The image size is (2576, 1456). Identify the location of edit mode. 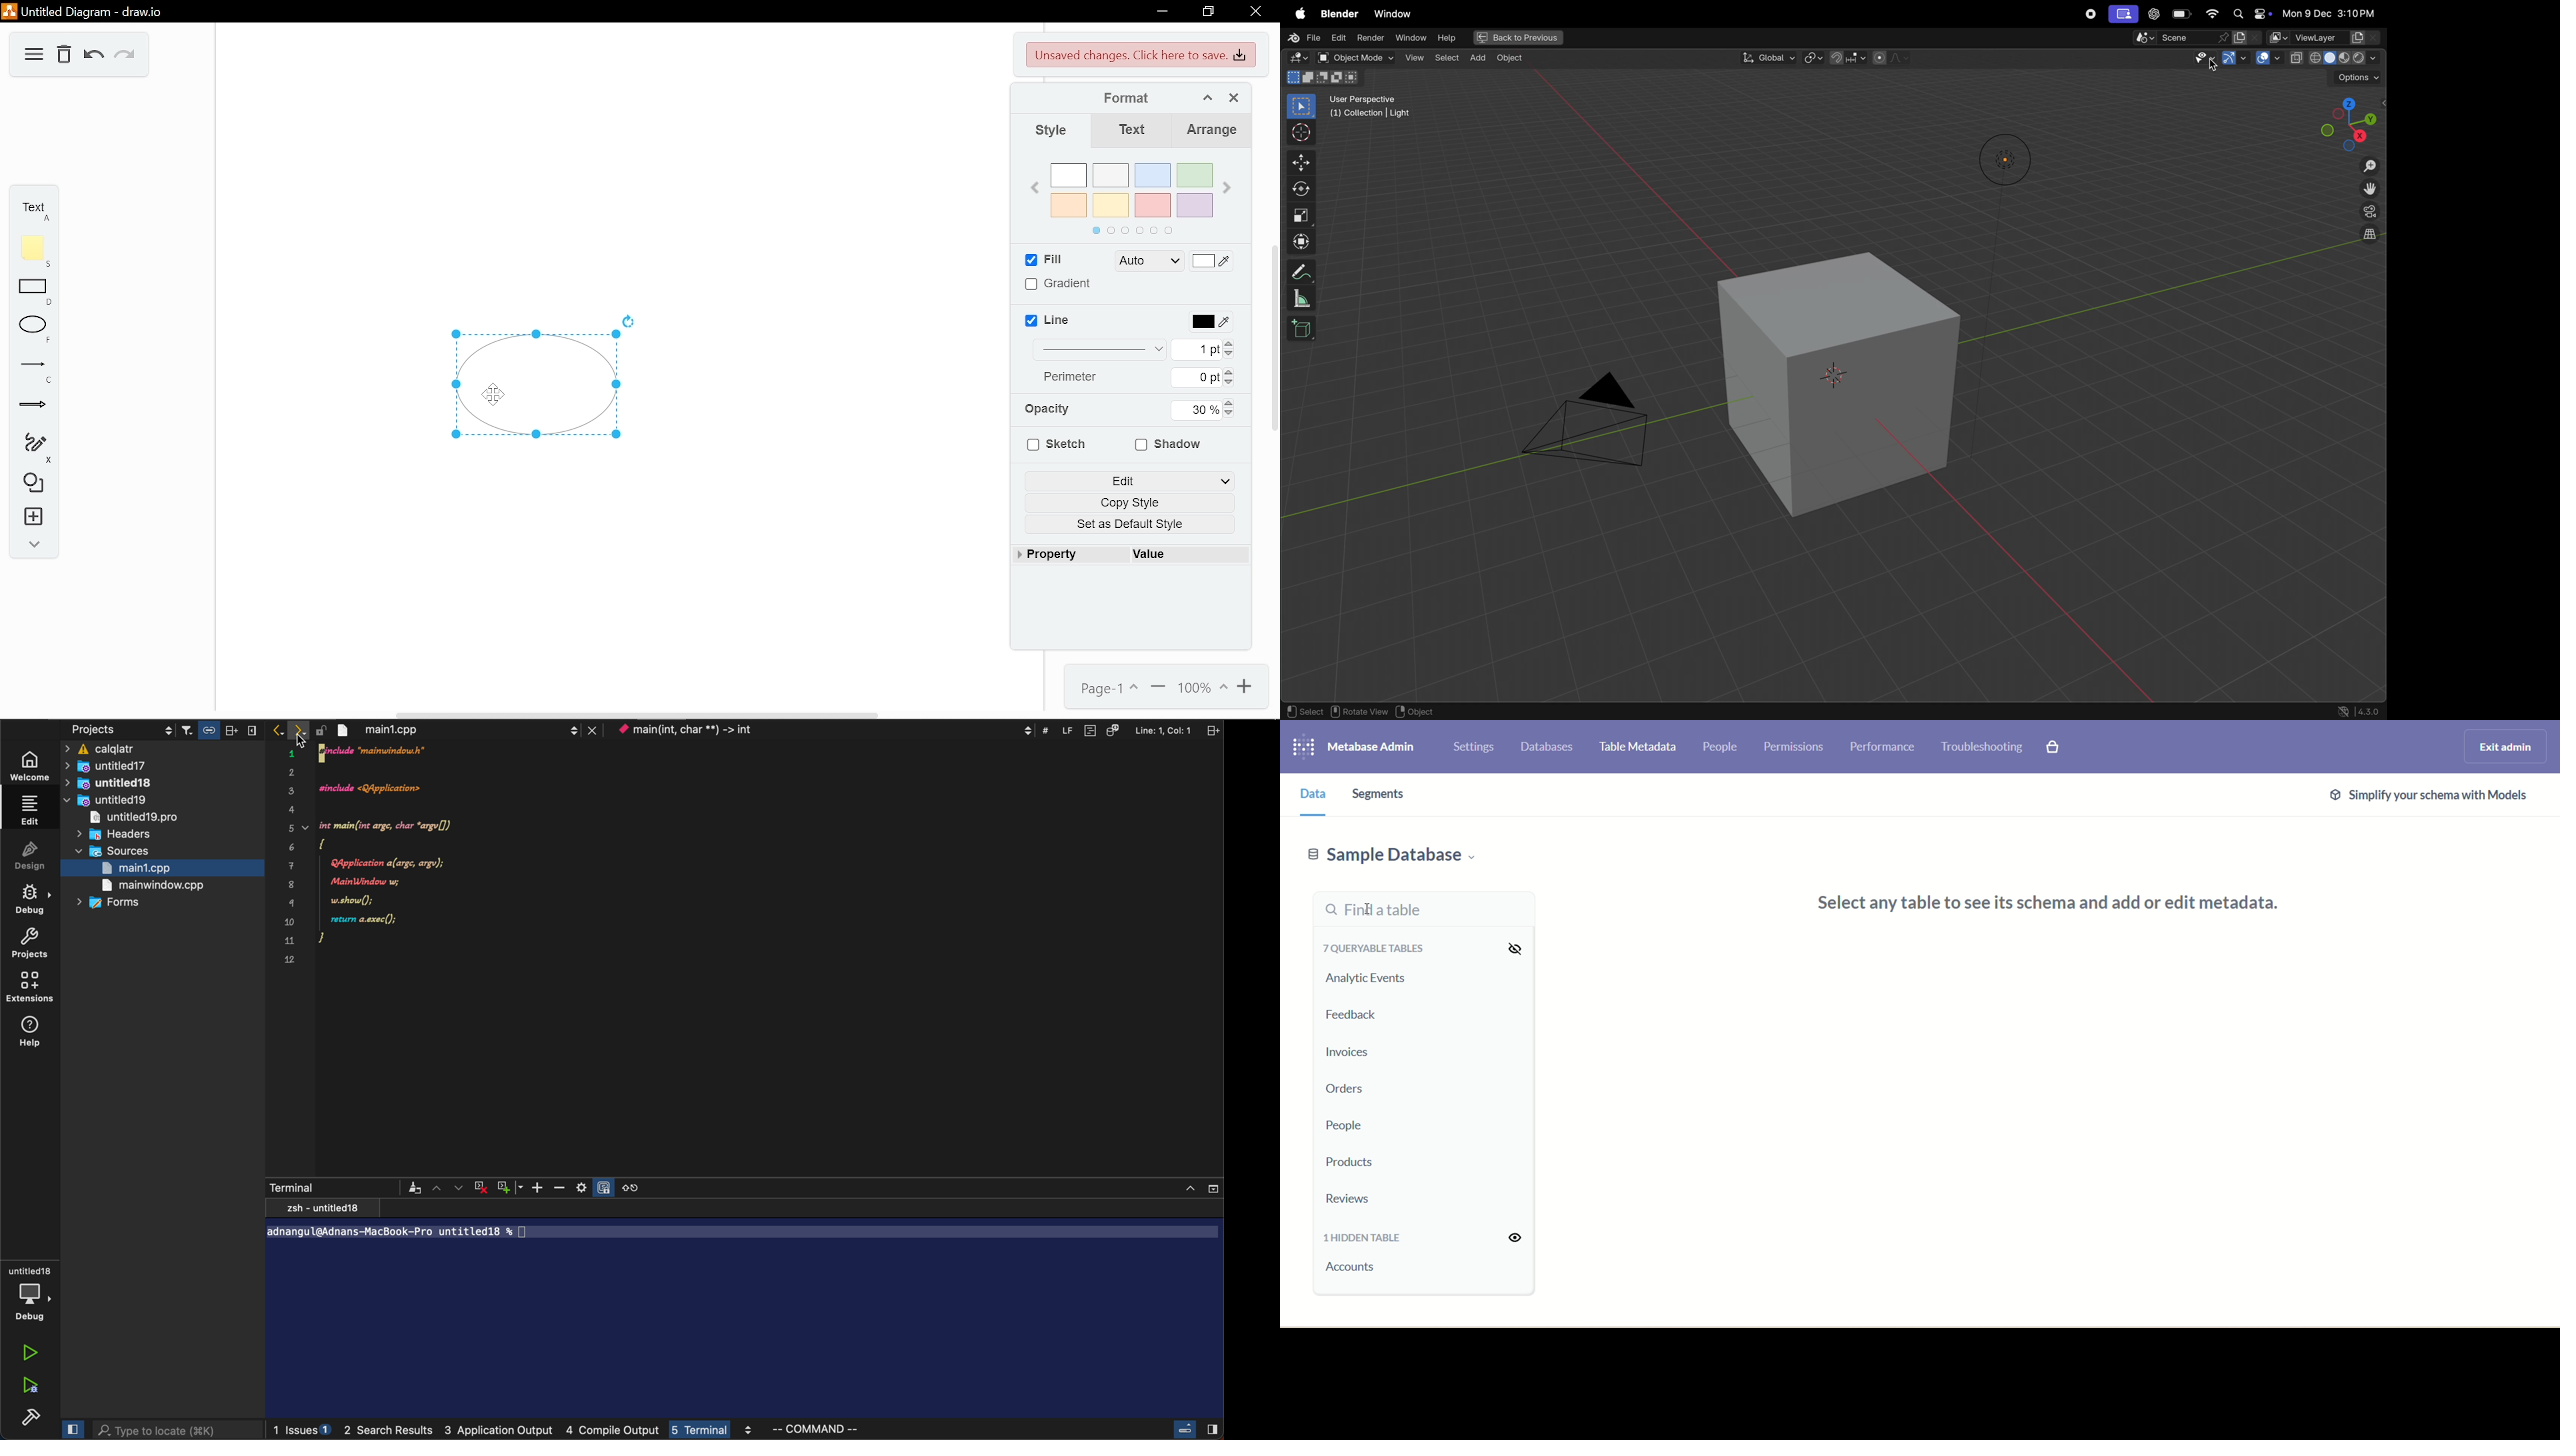
(1297, 58).